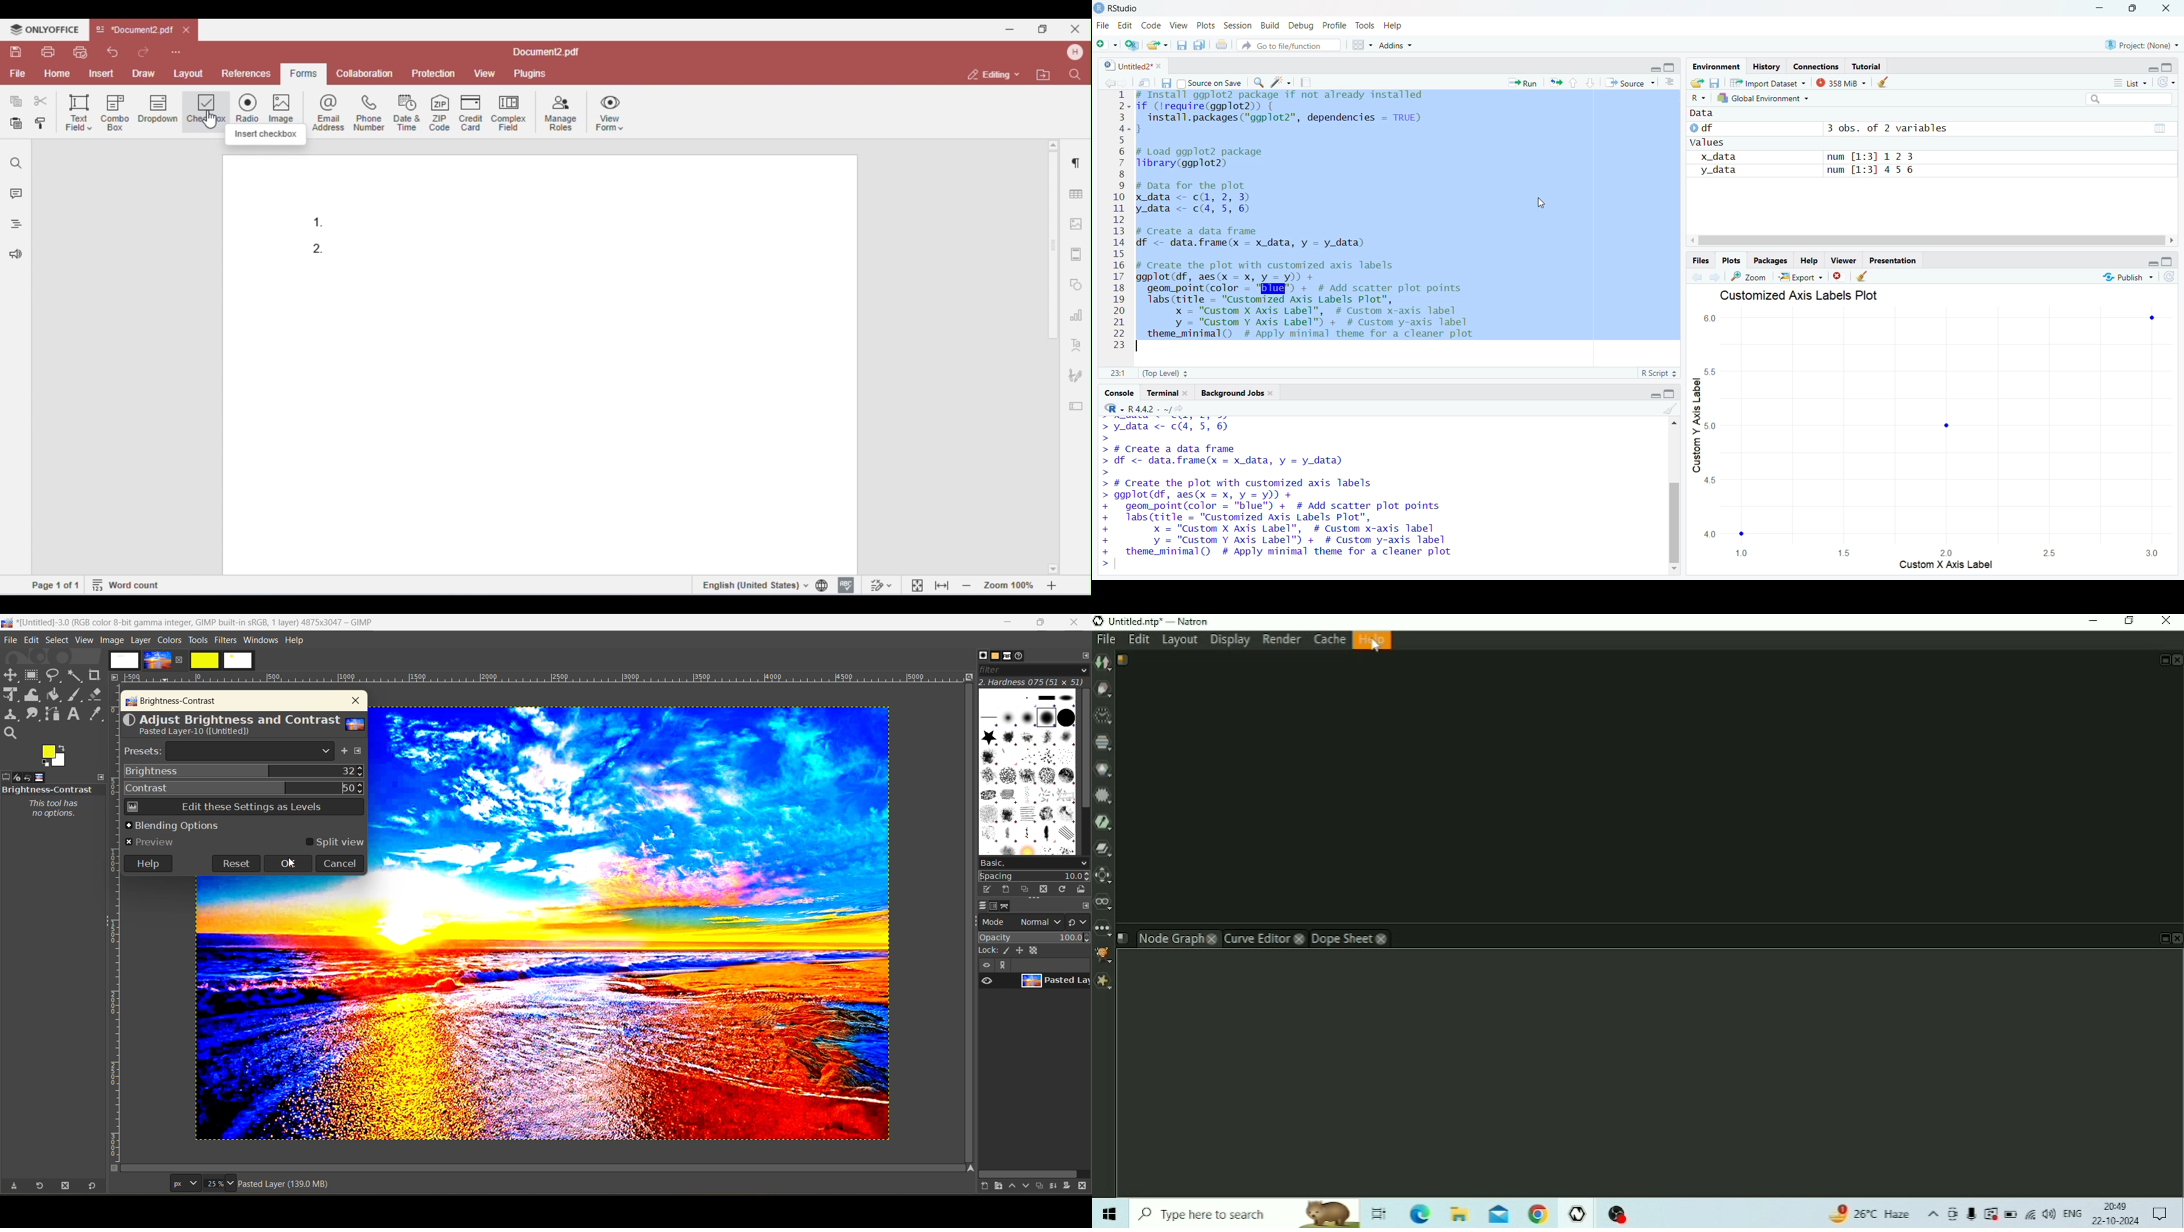 The width and height of the screenshot is (2184, 1232). I want to click on search, so click(1261, 84).